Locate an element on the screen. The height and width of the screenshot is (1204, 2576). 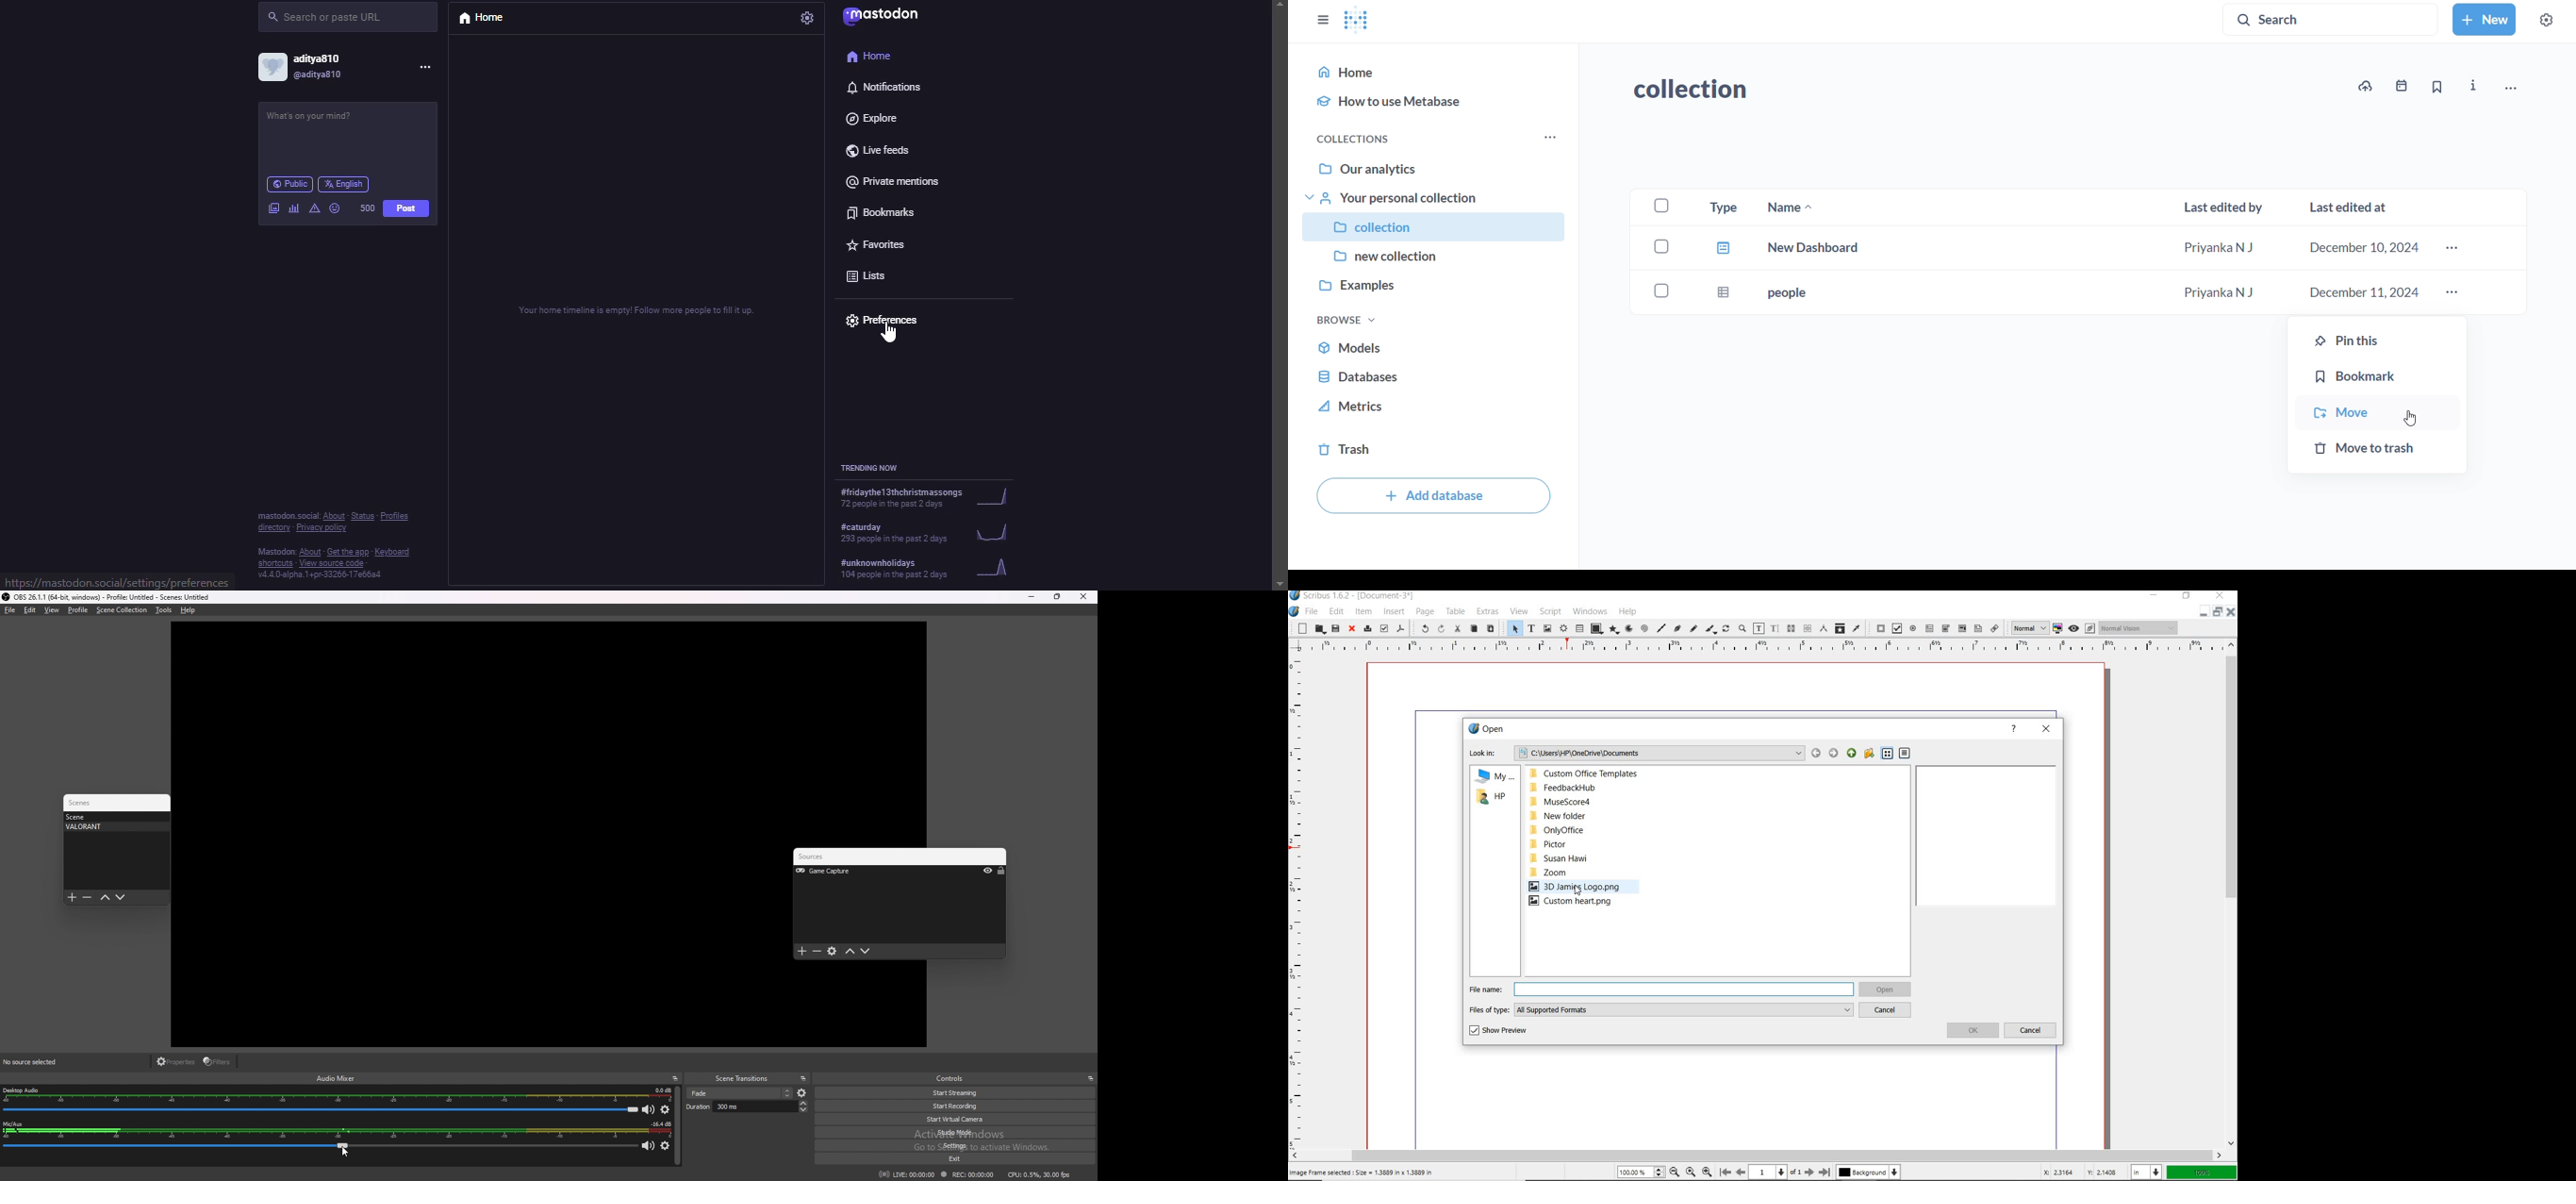
calligraphic line is located at coordinates (1710, 629).